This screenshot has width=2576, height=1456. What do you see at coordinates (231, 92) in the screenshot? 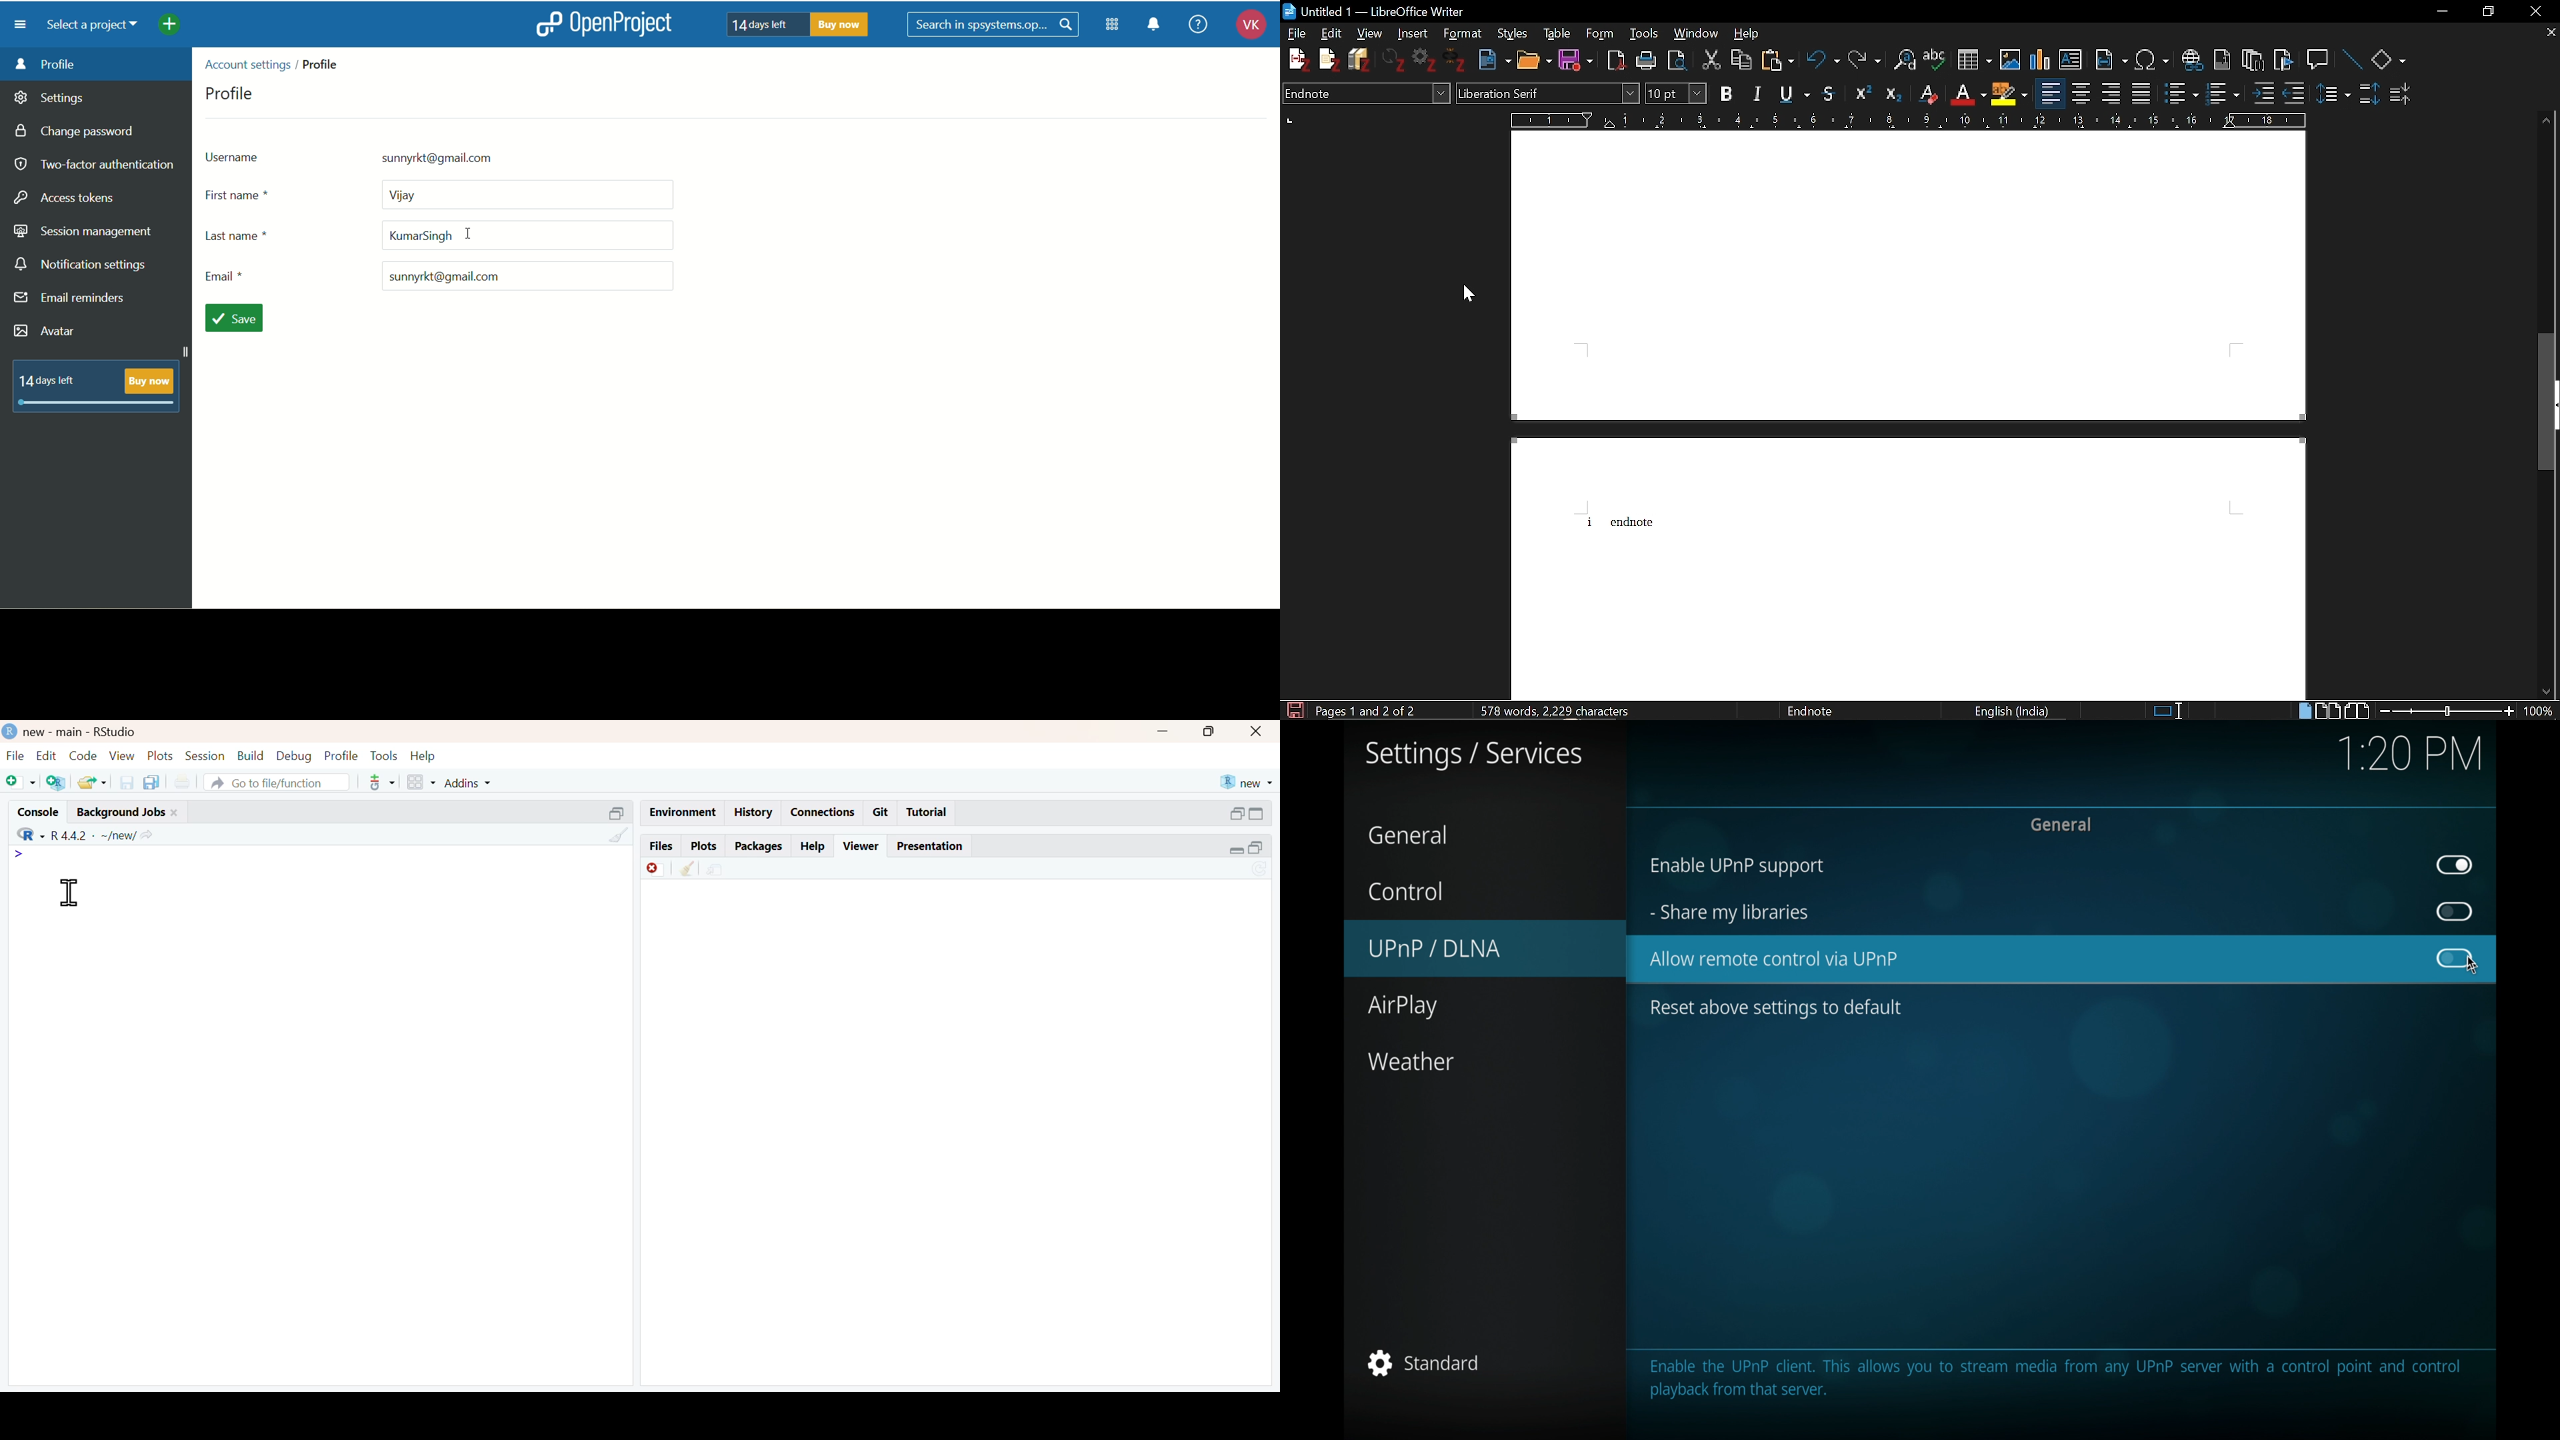
I see `profile` at bounding box center [231, 92].